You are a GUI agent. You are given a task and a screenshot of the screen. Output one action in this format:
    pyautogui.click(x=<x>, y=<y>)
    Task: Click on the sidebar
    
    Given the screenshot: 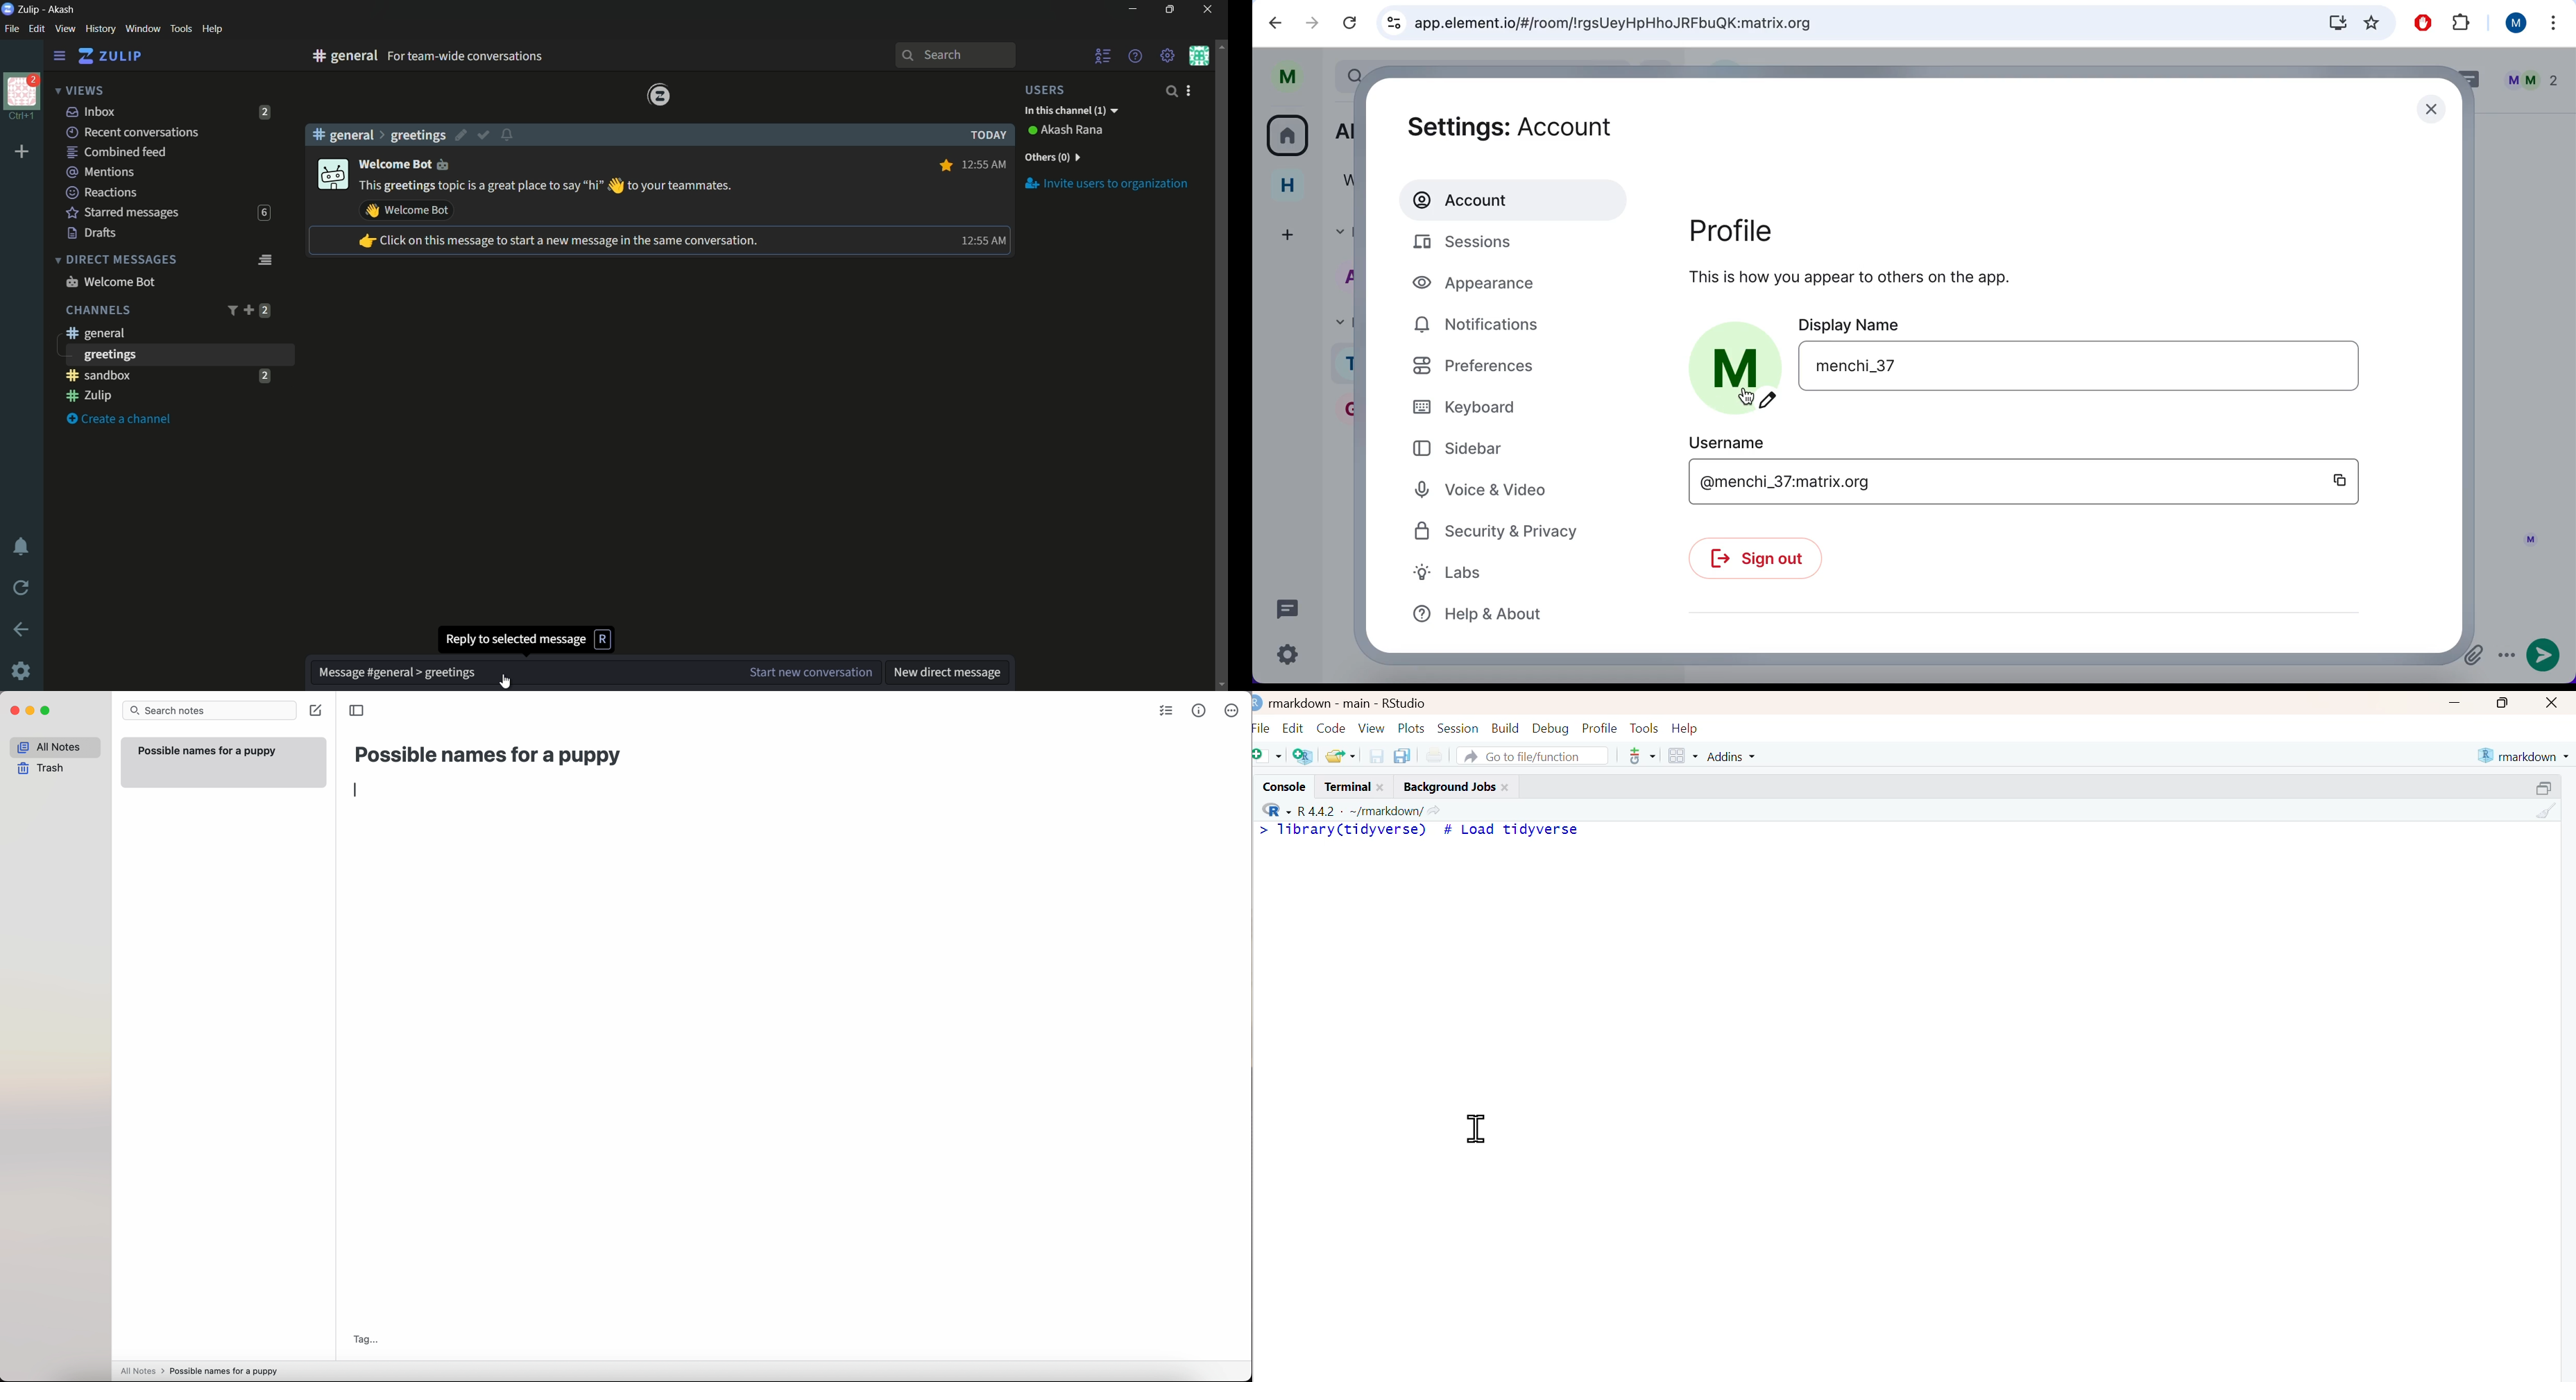 What is the action you would take?
    pyautogui.click(x=1465, y=450)
    